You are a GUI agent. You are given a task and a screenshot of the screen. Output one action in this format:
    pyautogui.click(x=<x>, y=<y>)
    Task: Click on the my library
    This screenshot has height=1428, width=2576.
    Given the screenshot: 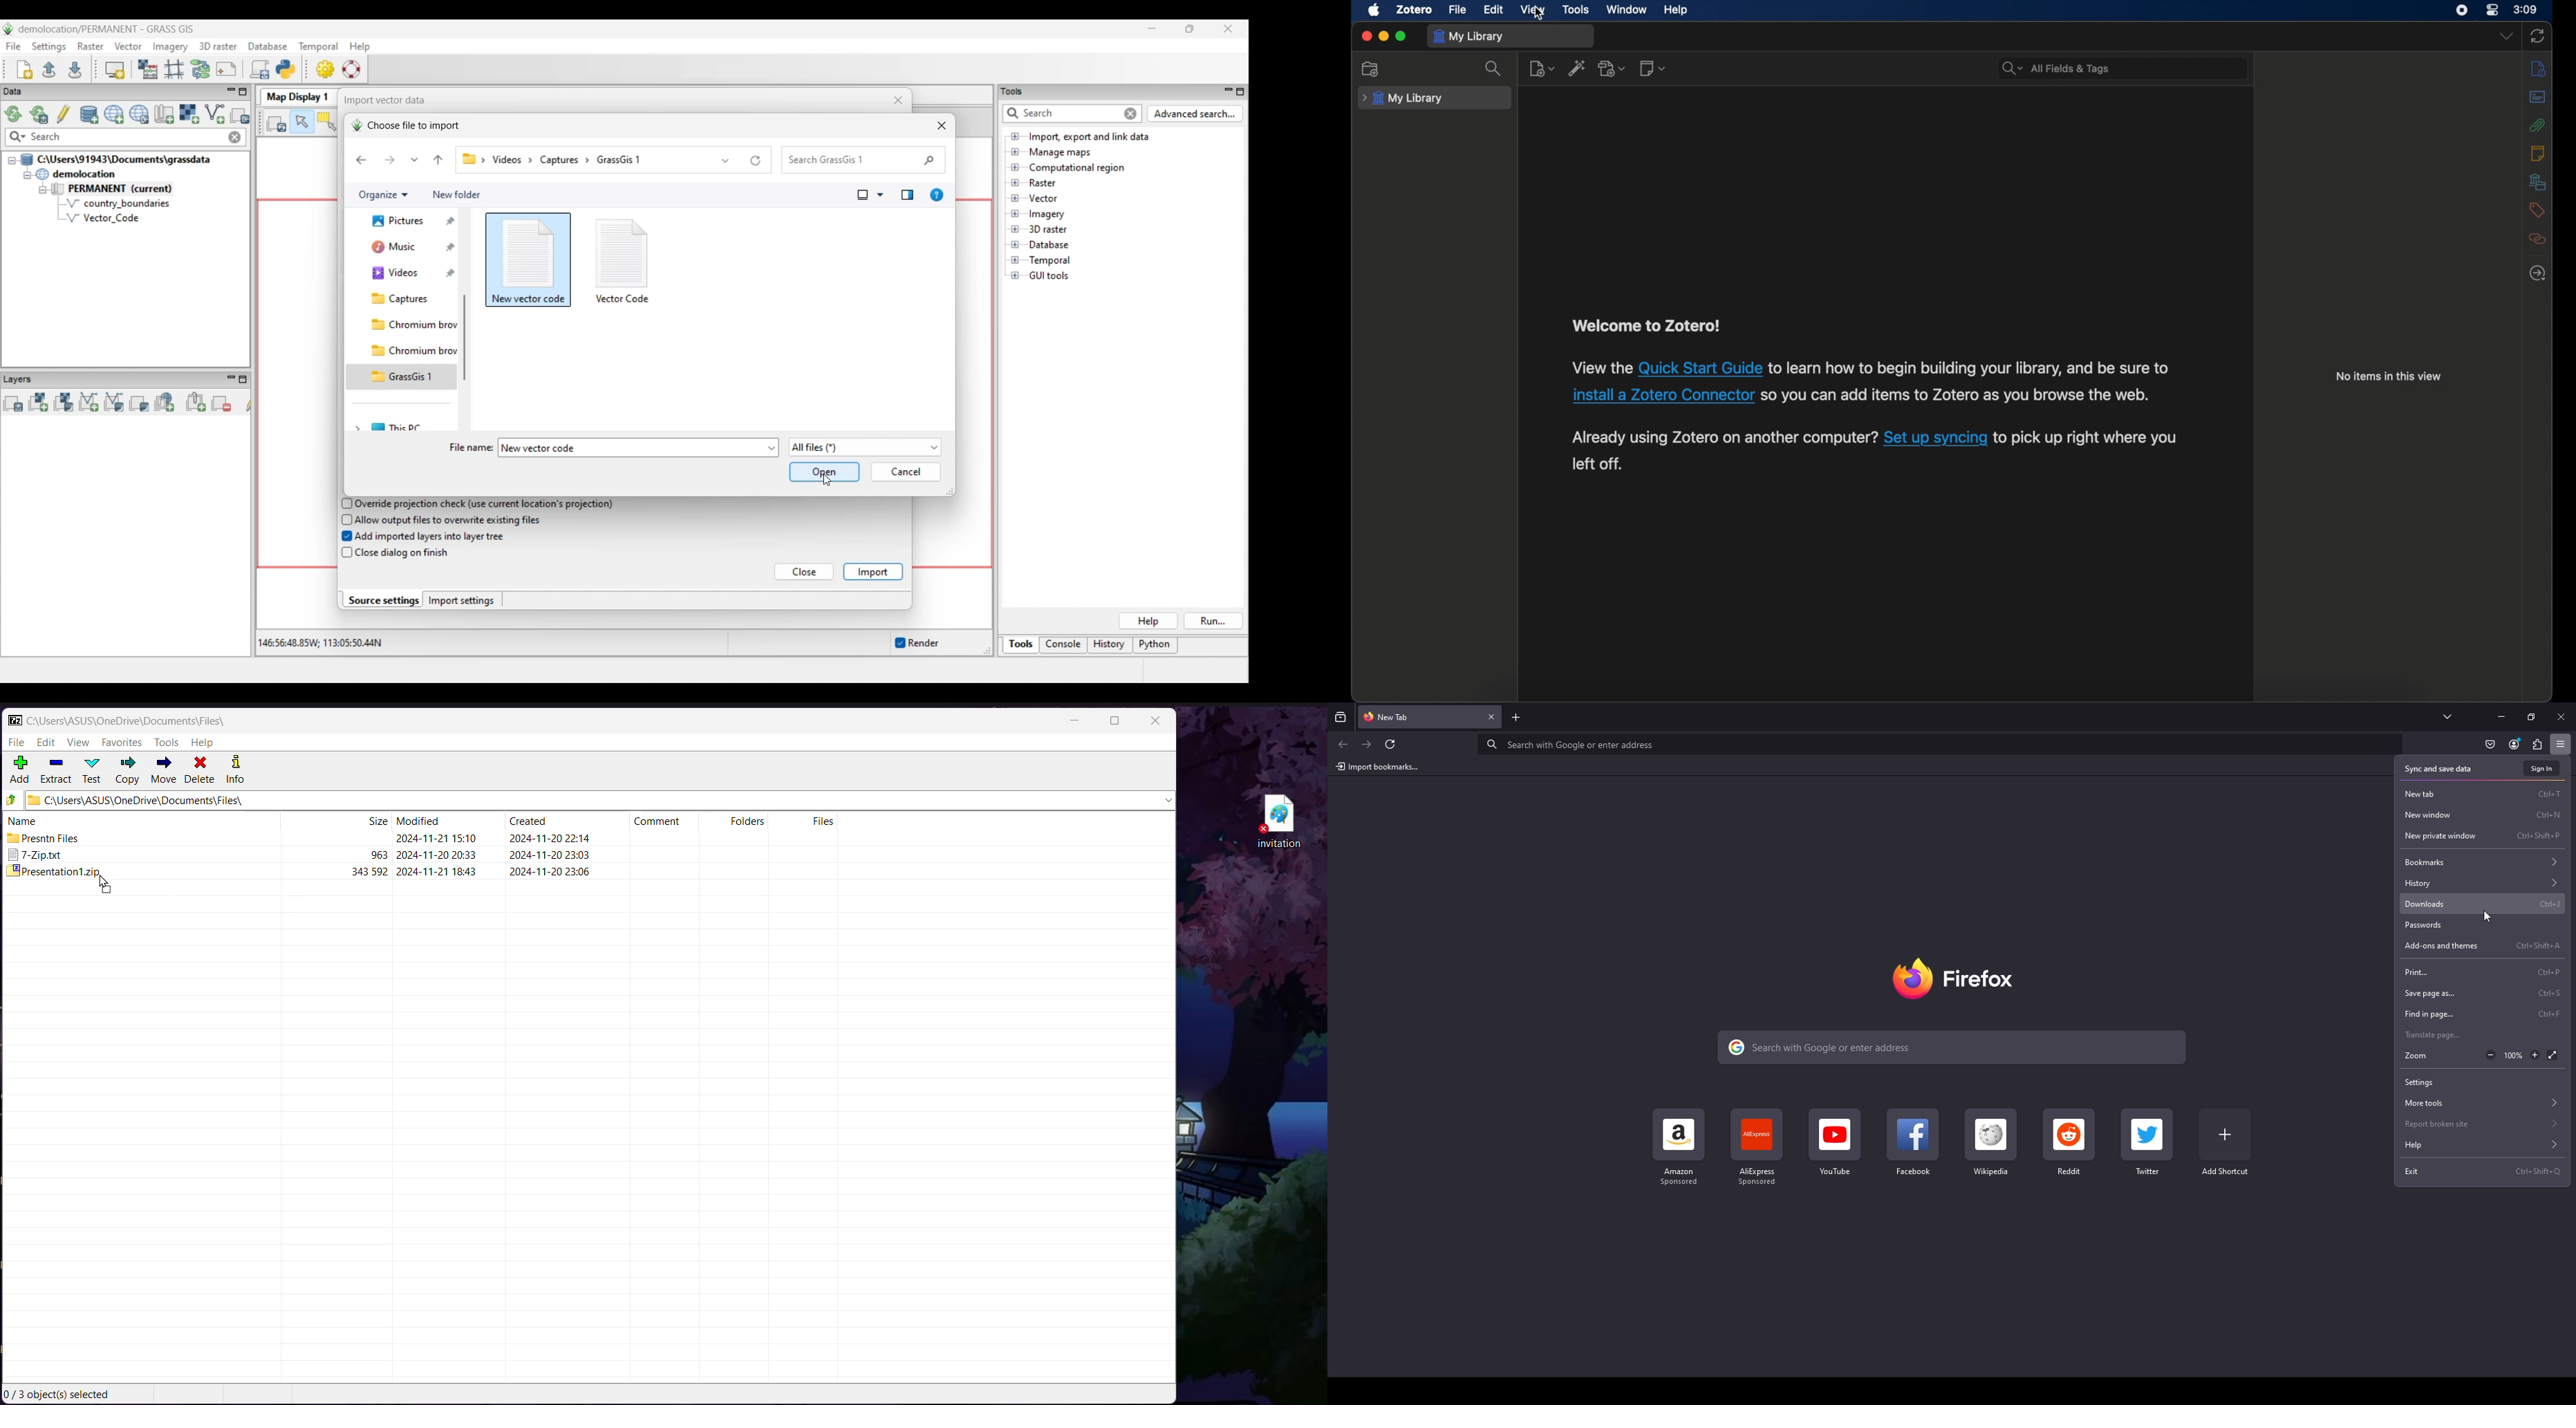 What is the action you would take?
    pyautogui.click(x=1469, y=36)
    